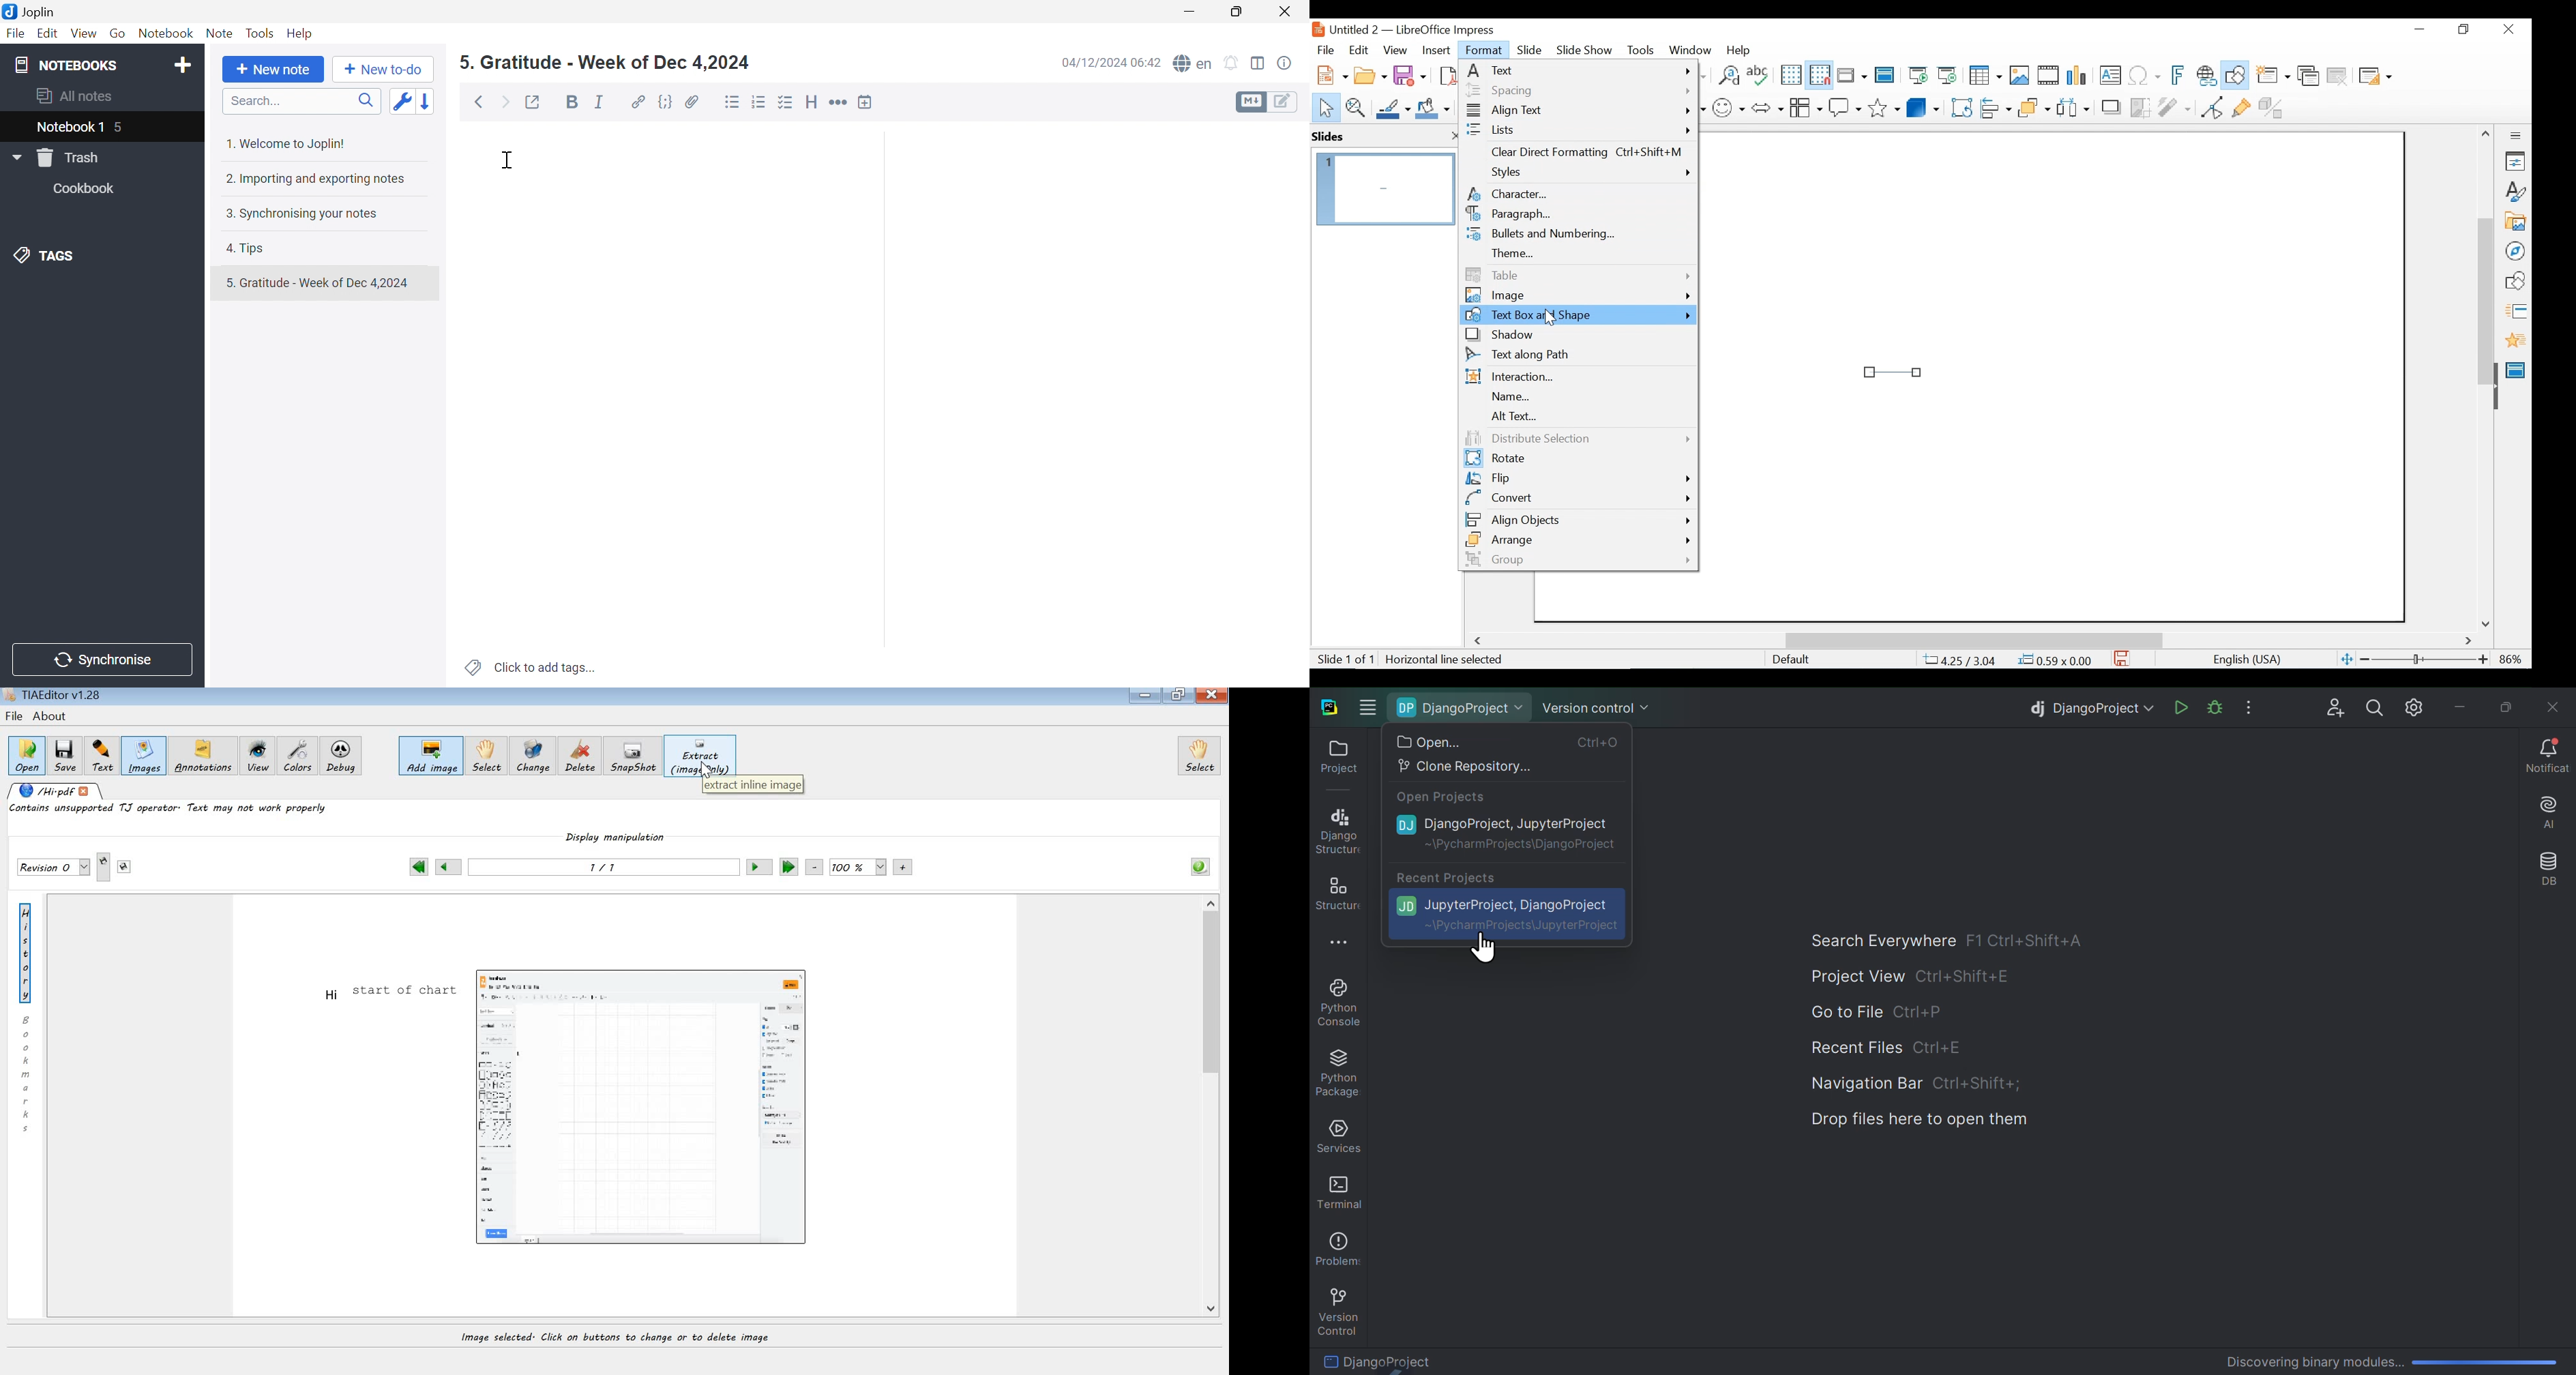  I want to click on Bullet and Numbering, so click(1576, 235).